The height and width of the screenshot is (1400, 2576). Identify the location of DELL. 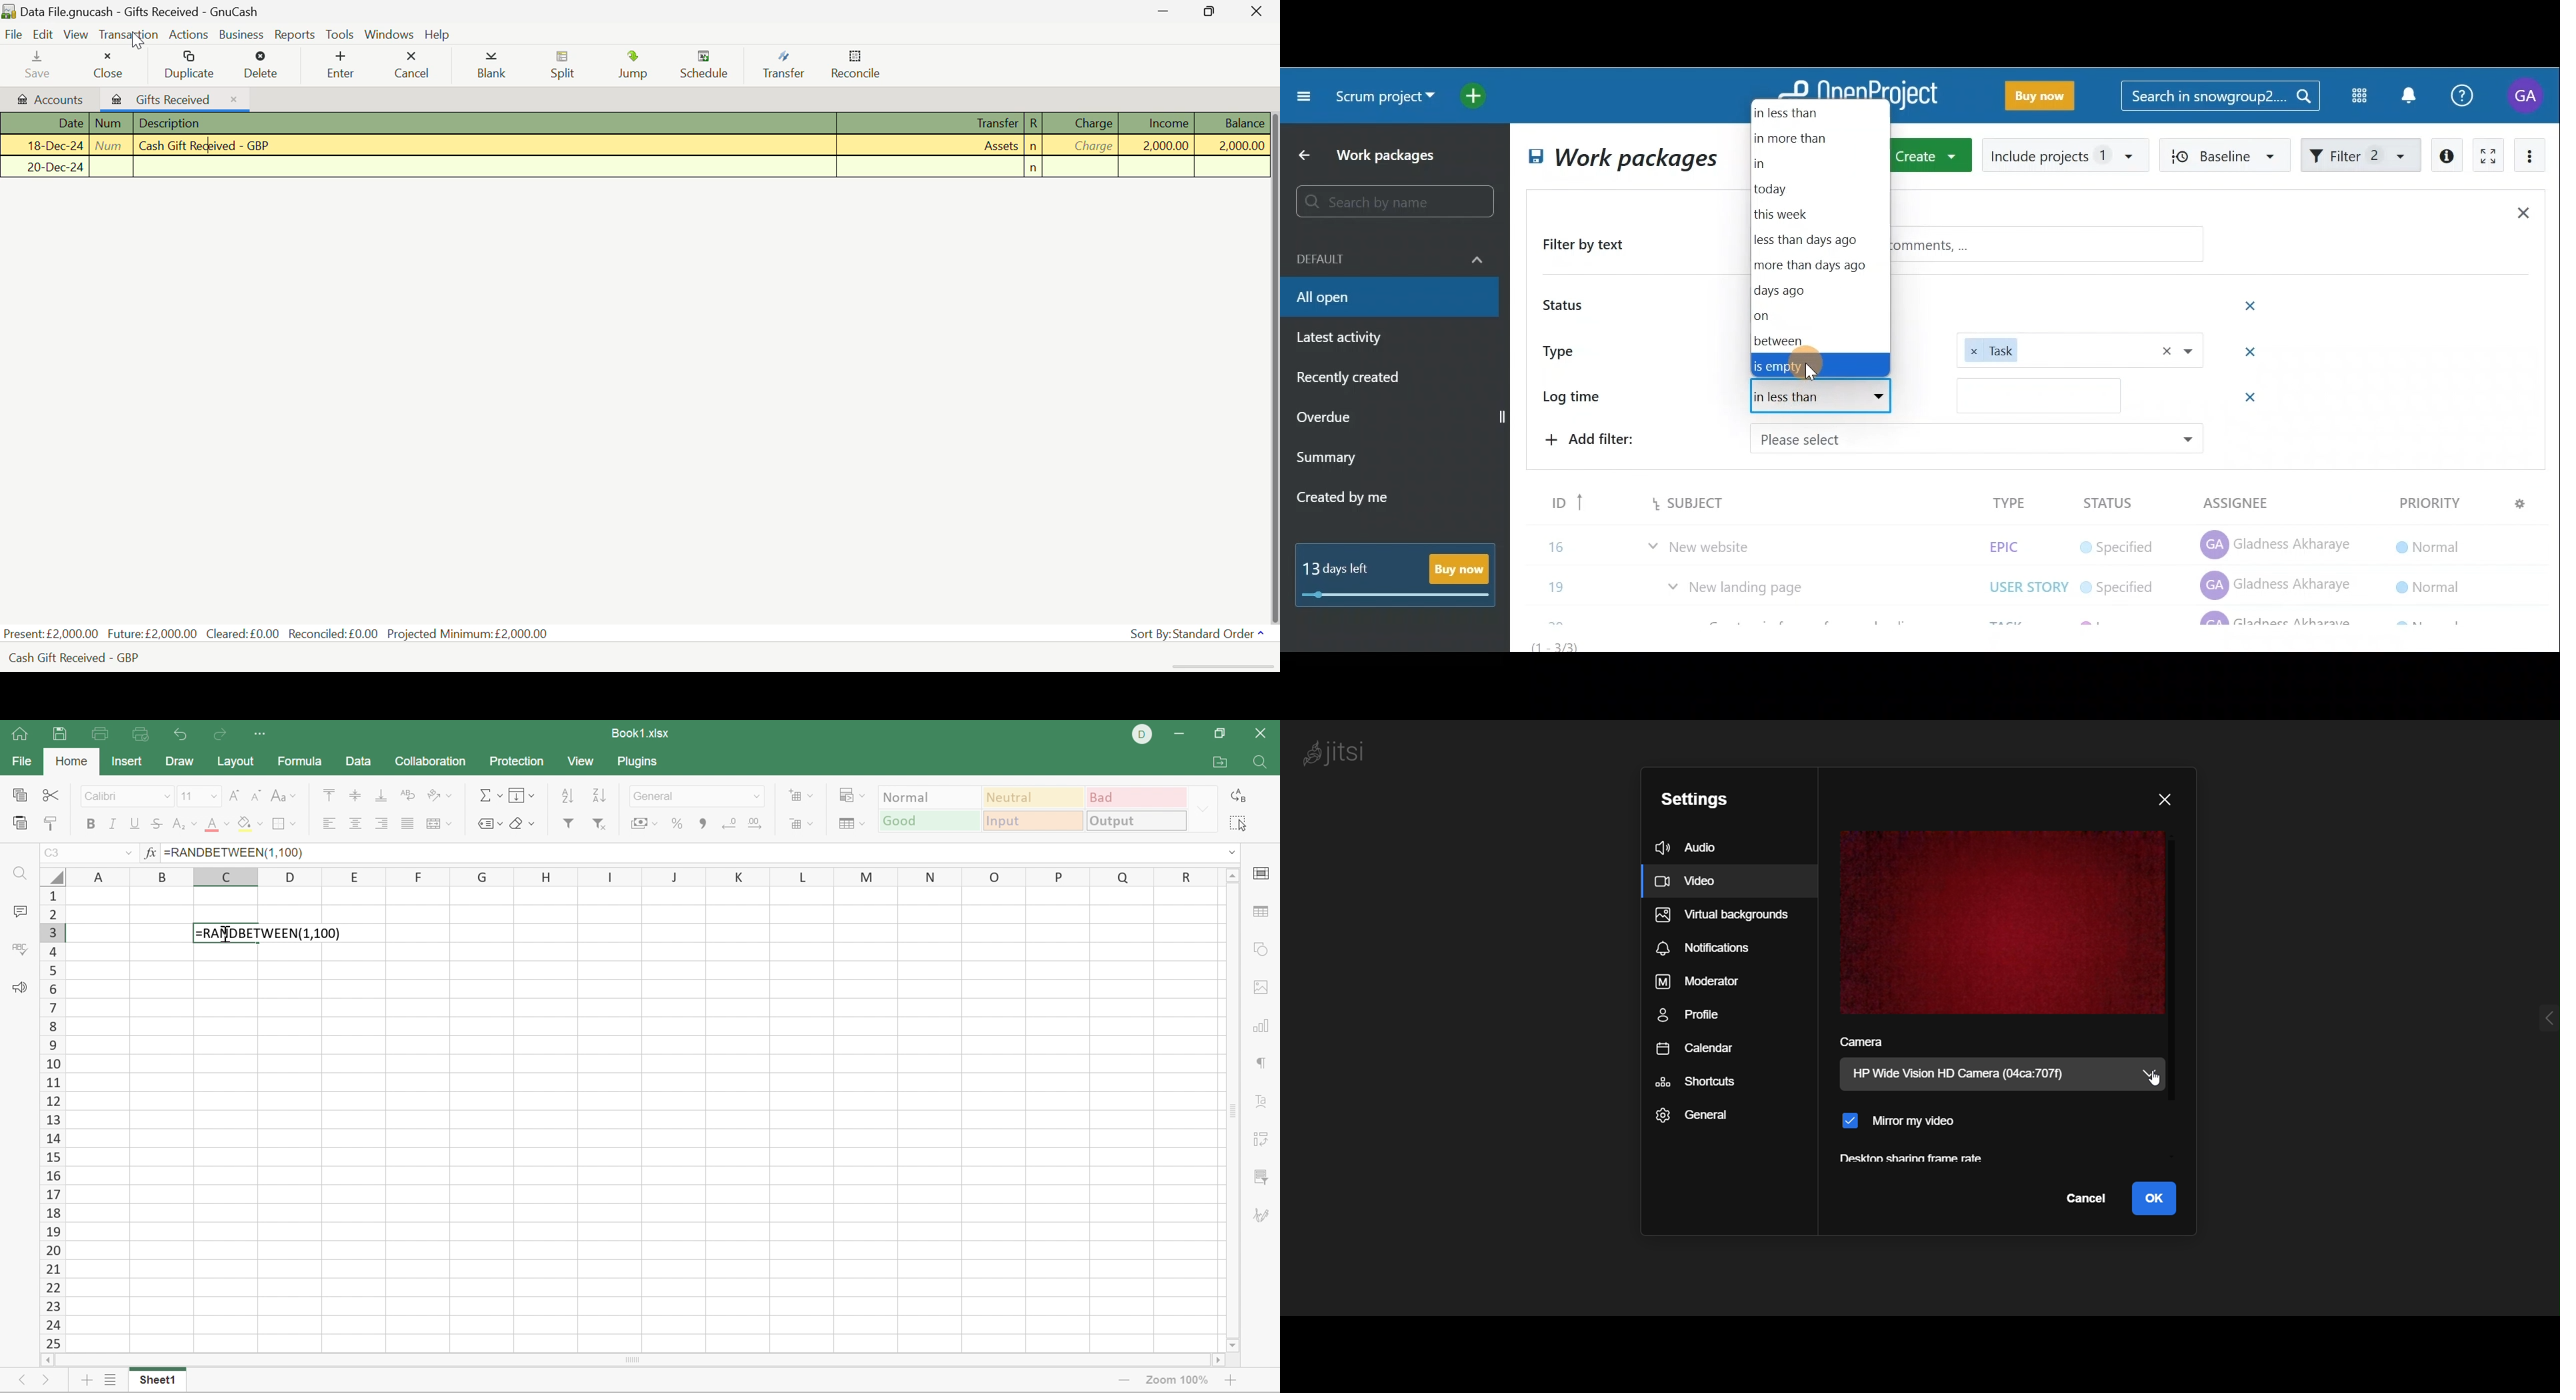
(1143, 735).